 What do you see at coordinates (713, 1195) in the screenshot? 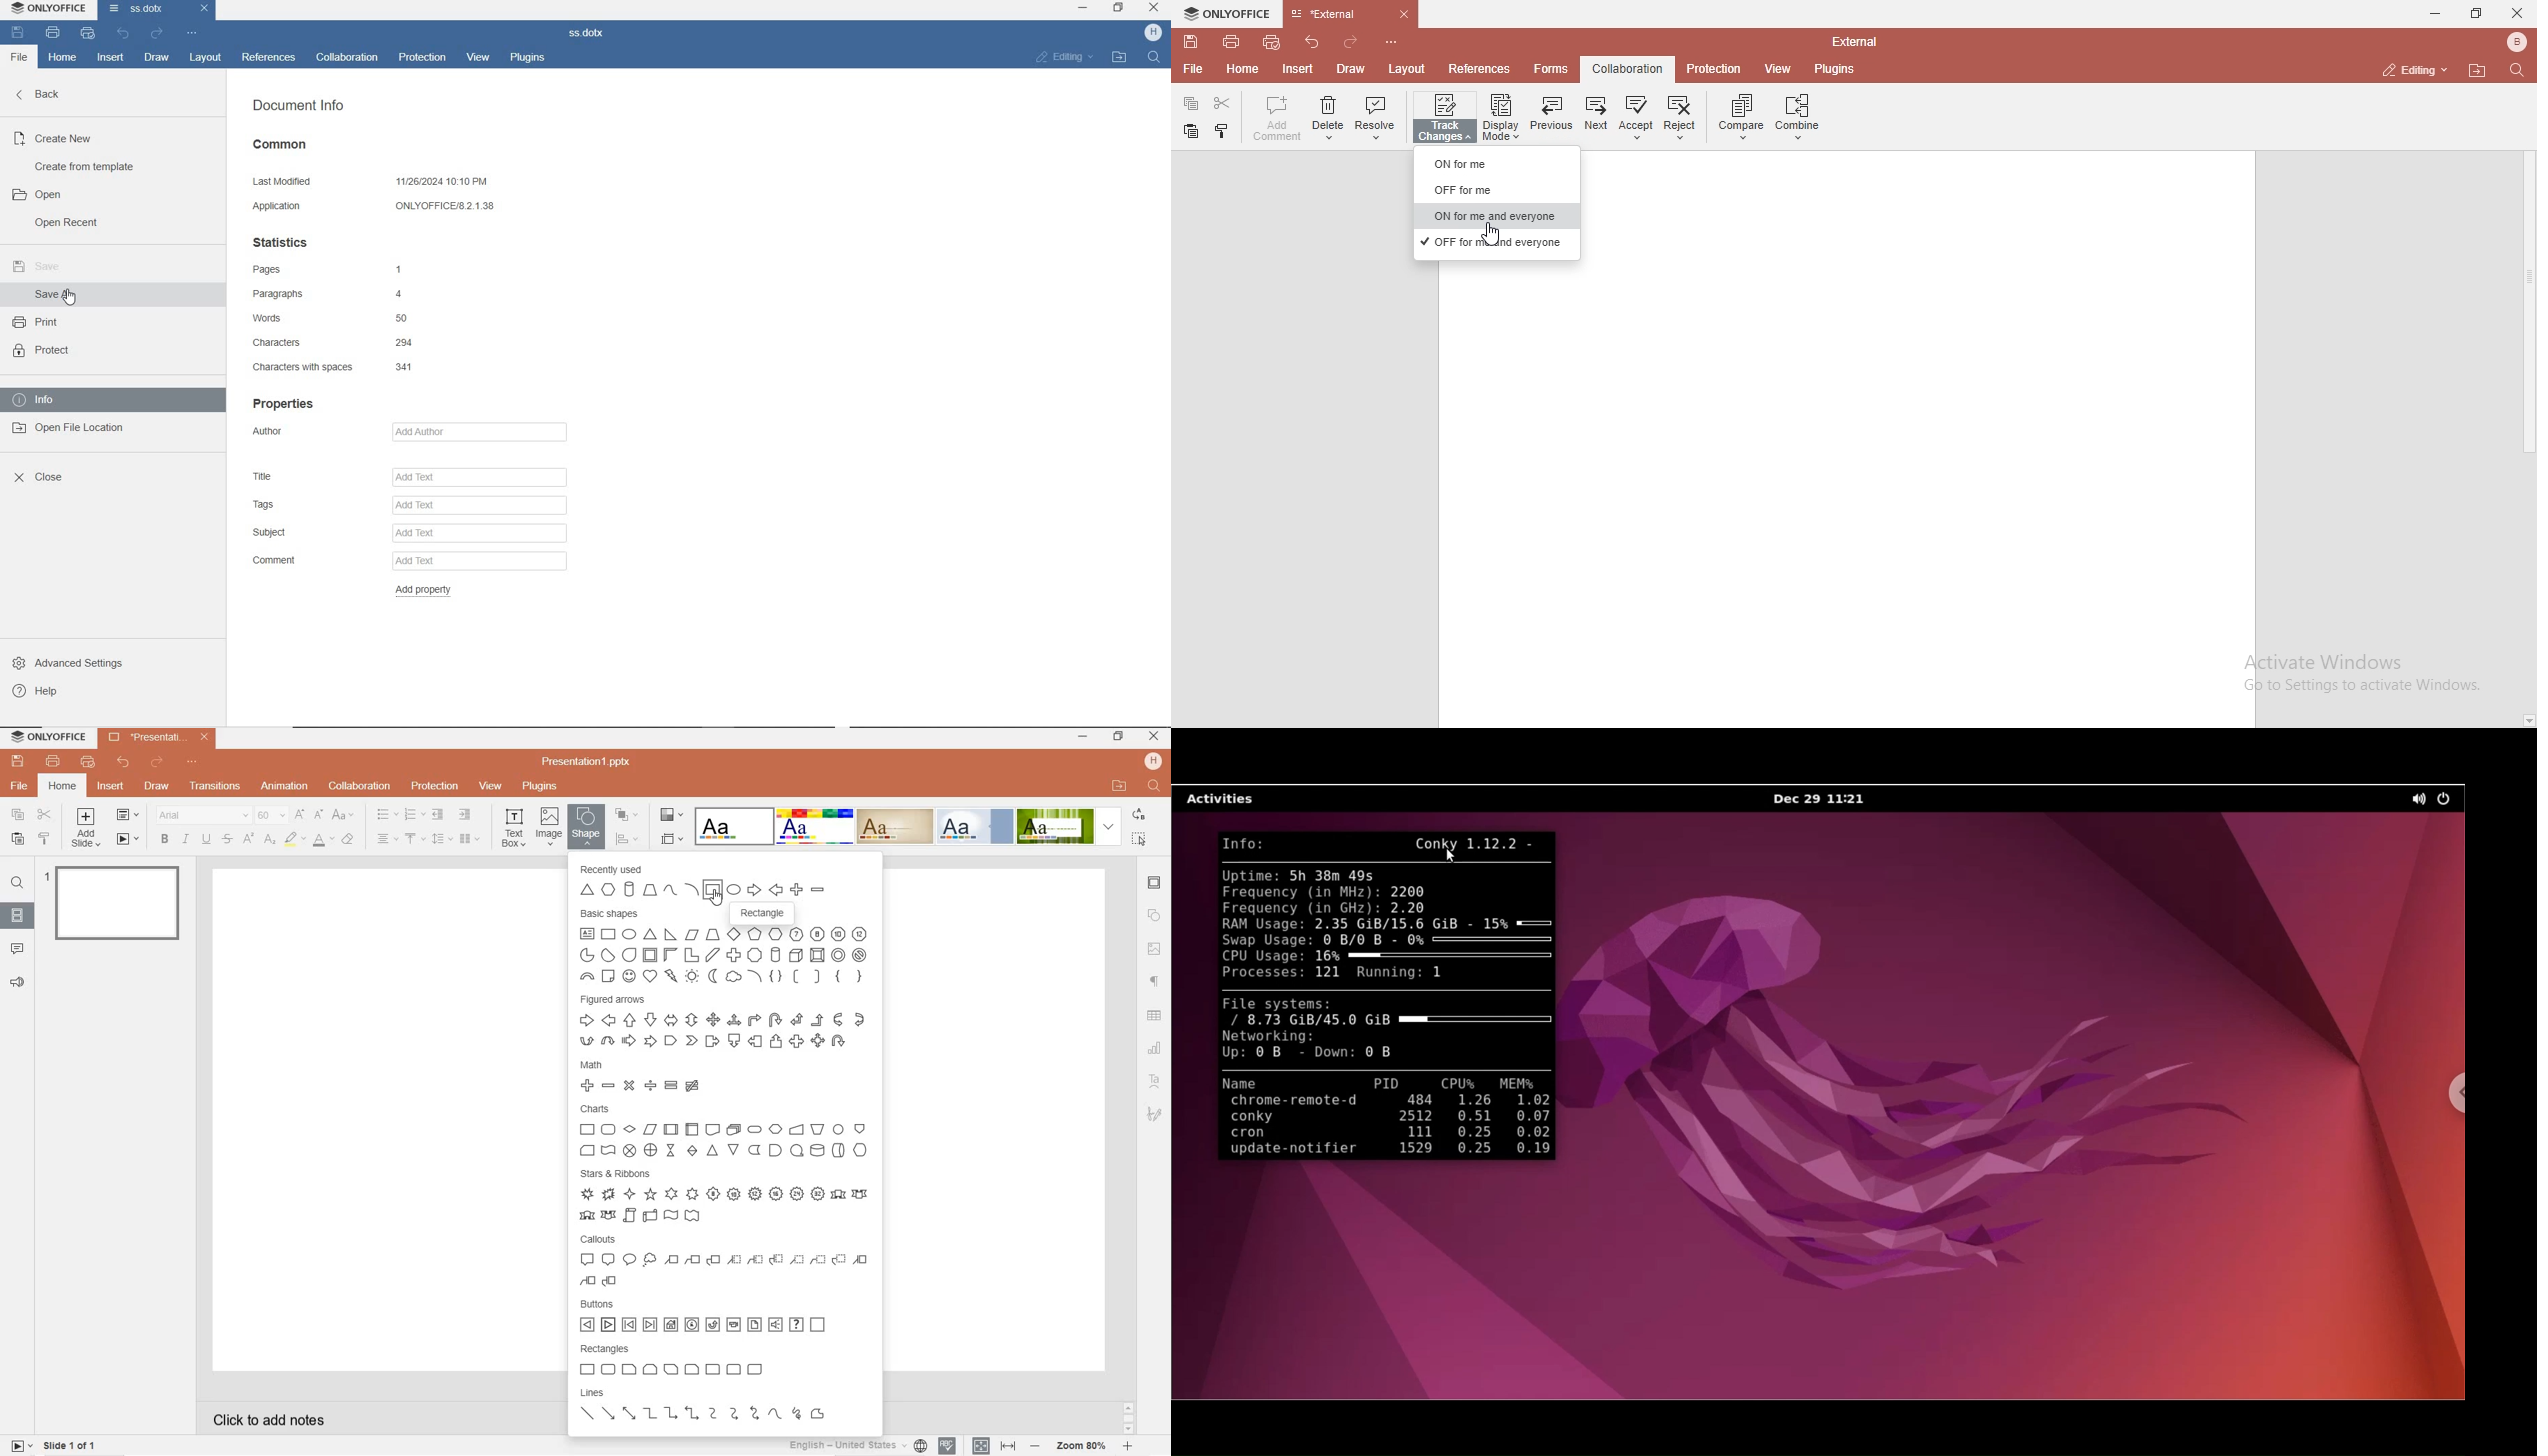
I see `8-point star` at bounding box center [713, 1195].